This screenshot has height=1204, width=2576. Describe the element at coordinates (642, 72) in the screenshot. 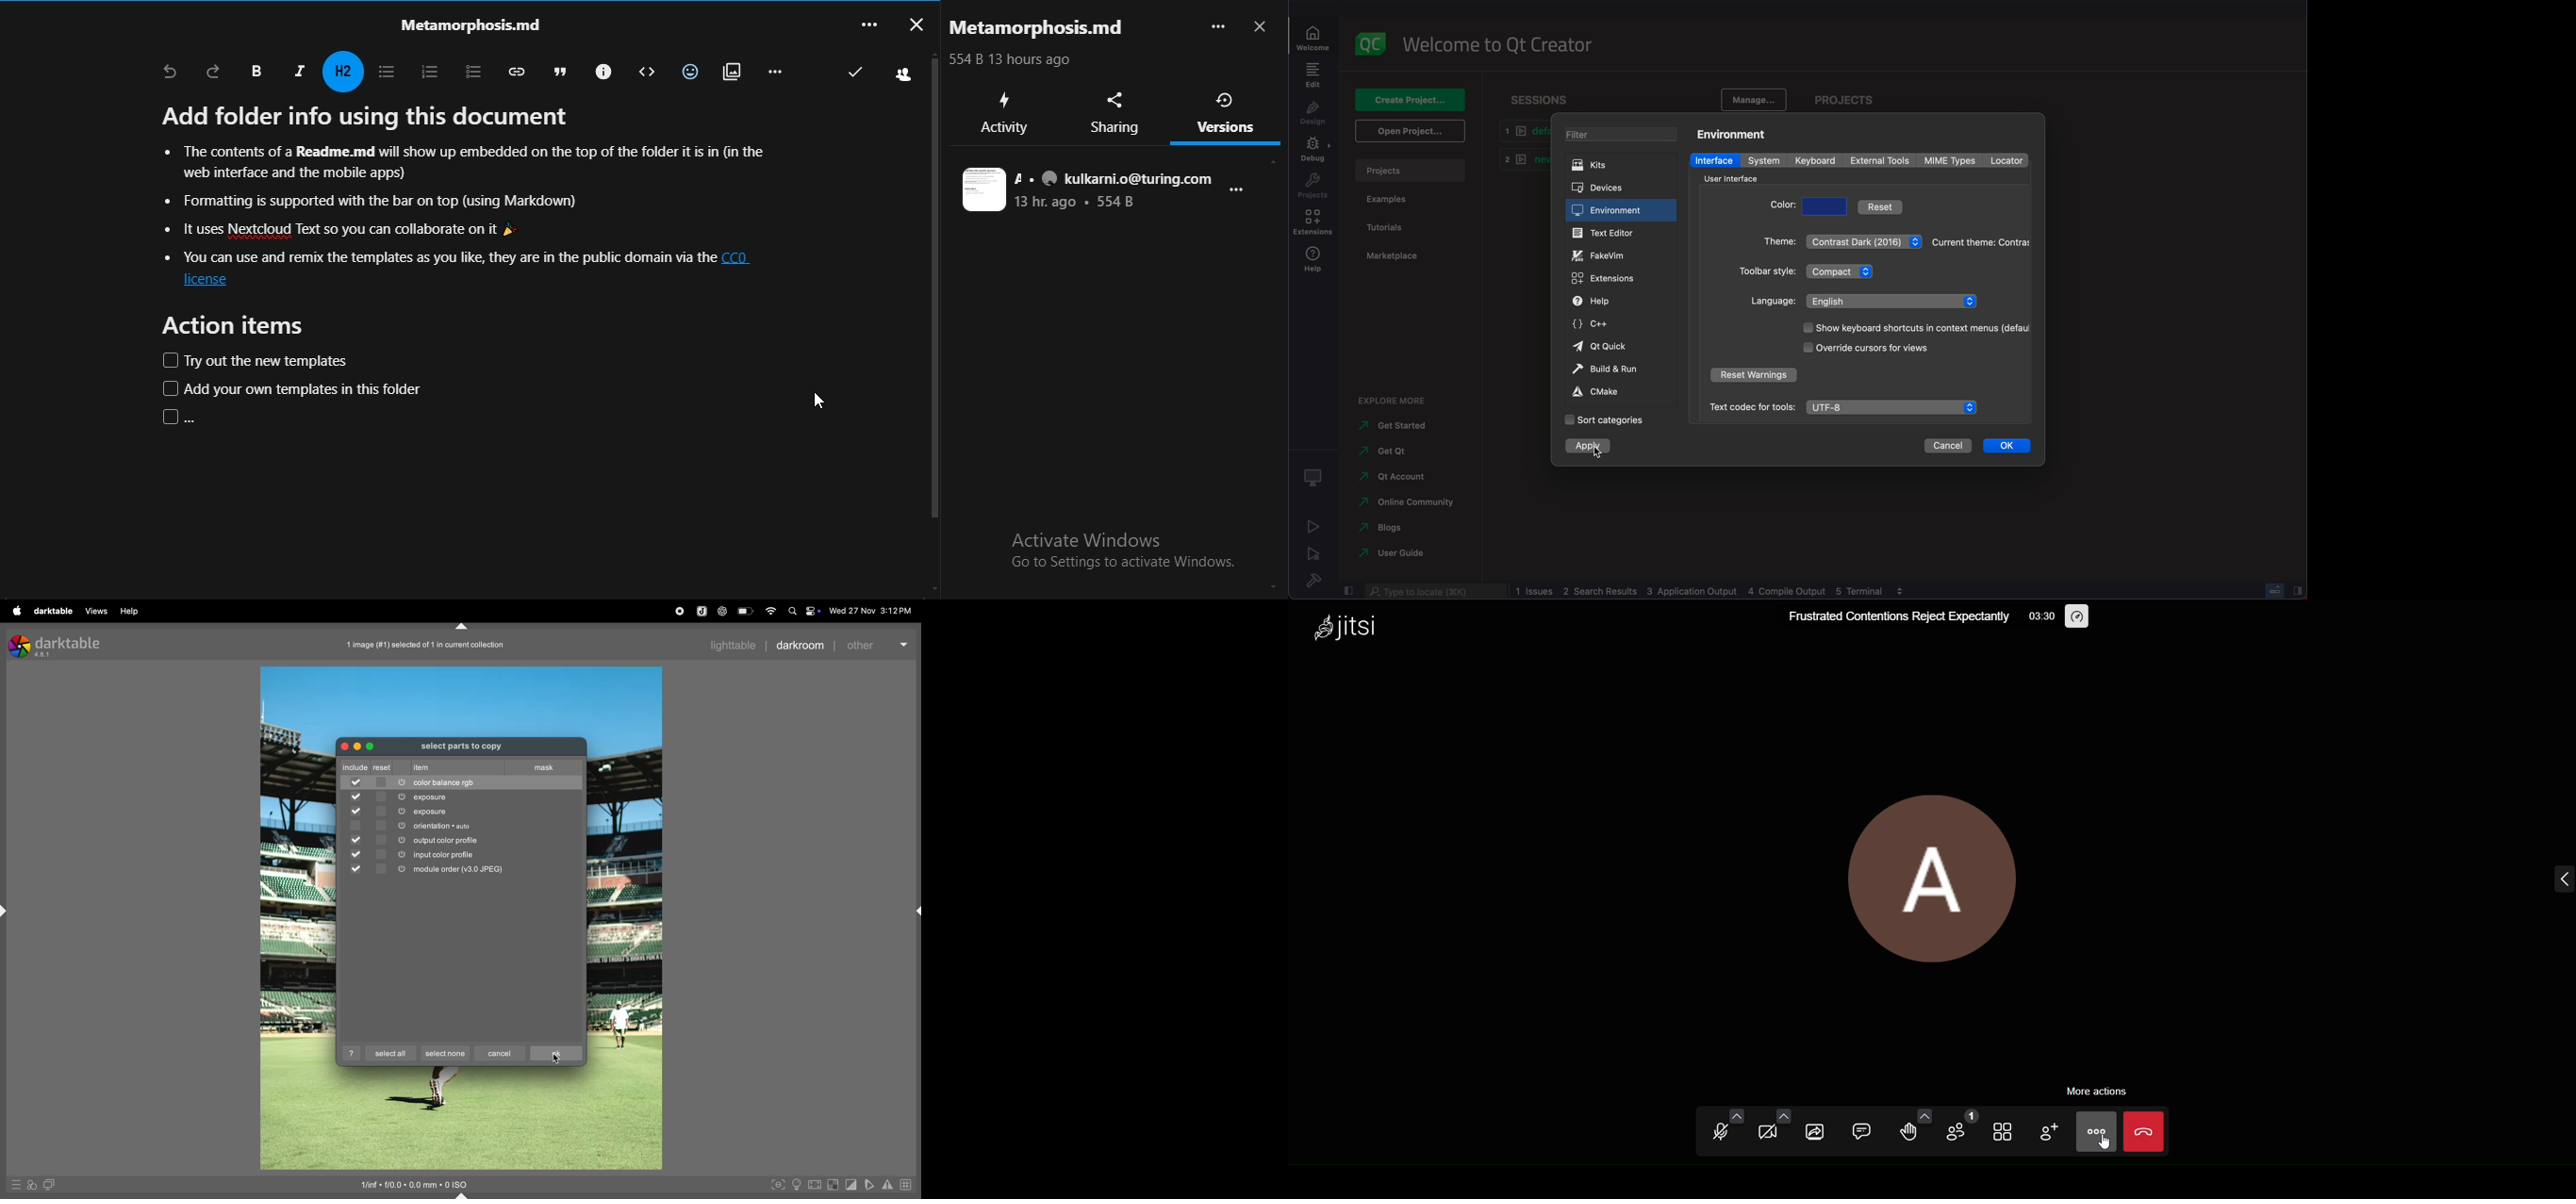

I see `block` at that location.